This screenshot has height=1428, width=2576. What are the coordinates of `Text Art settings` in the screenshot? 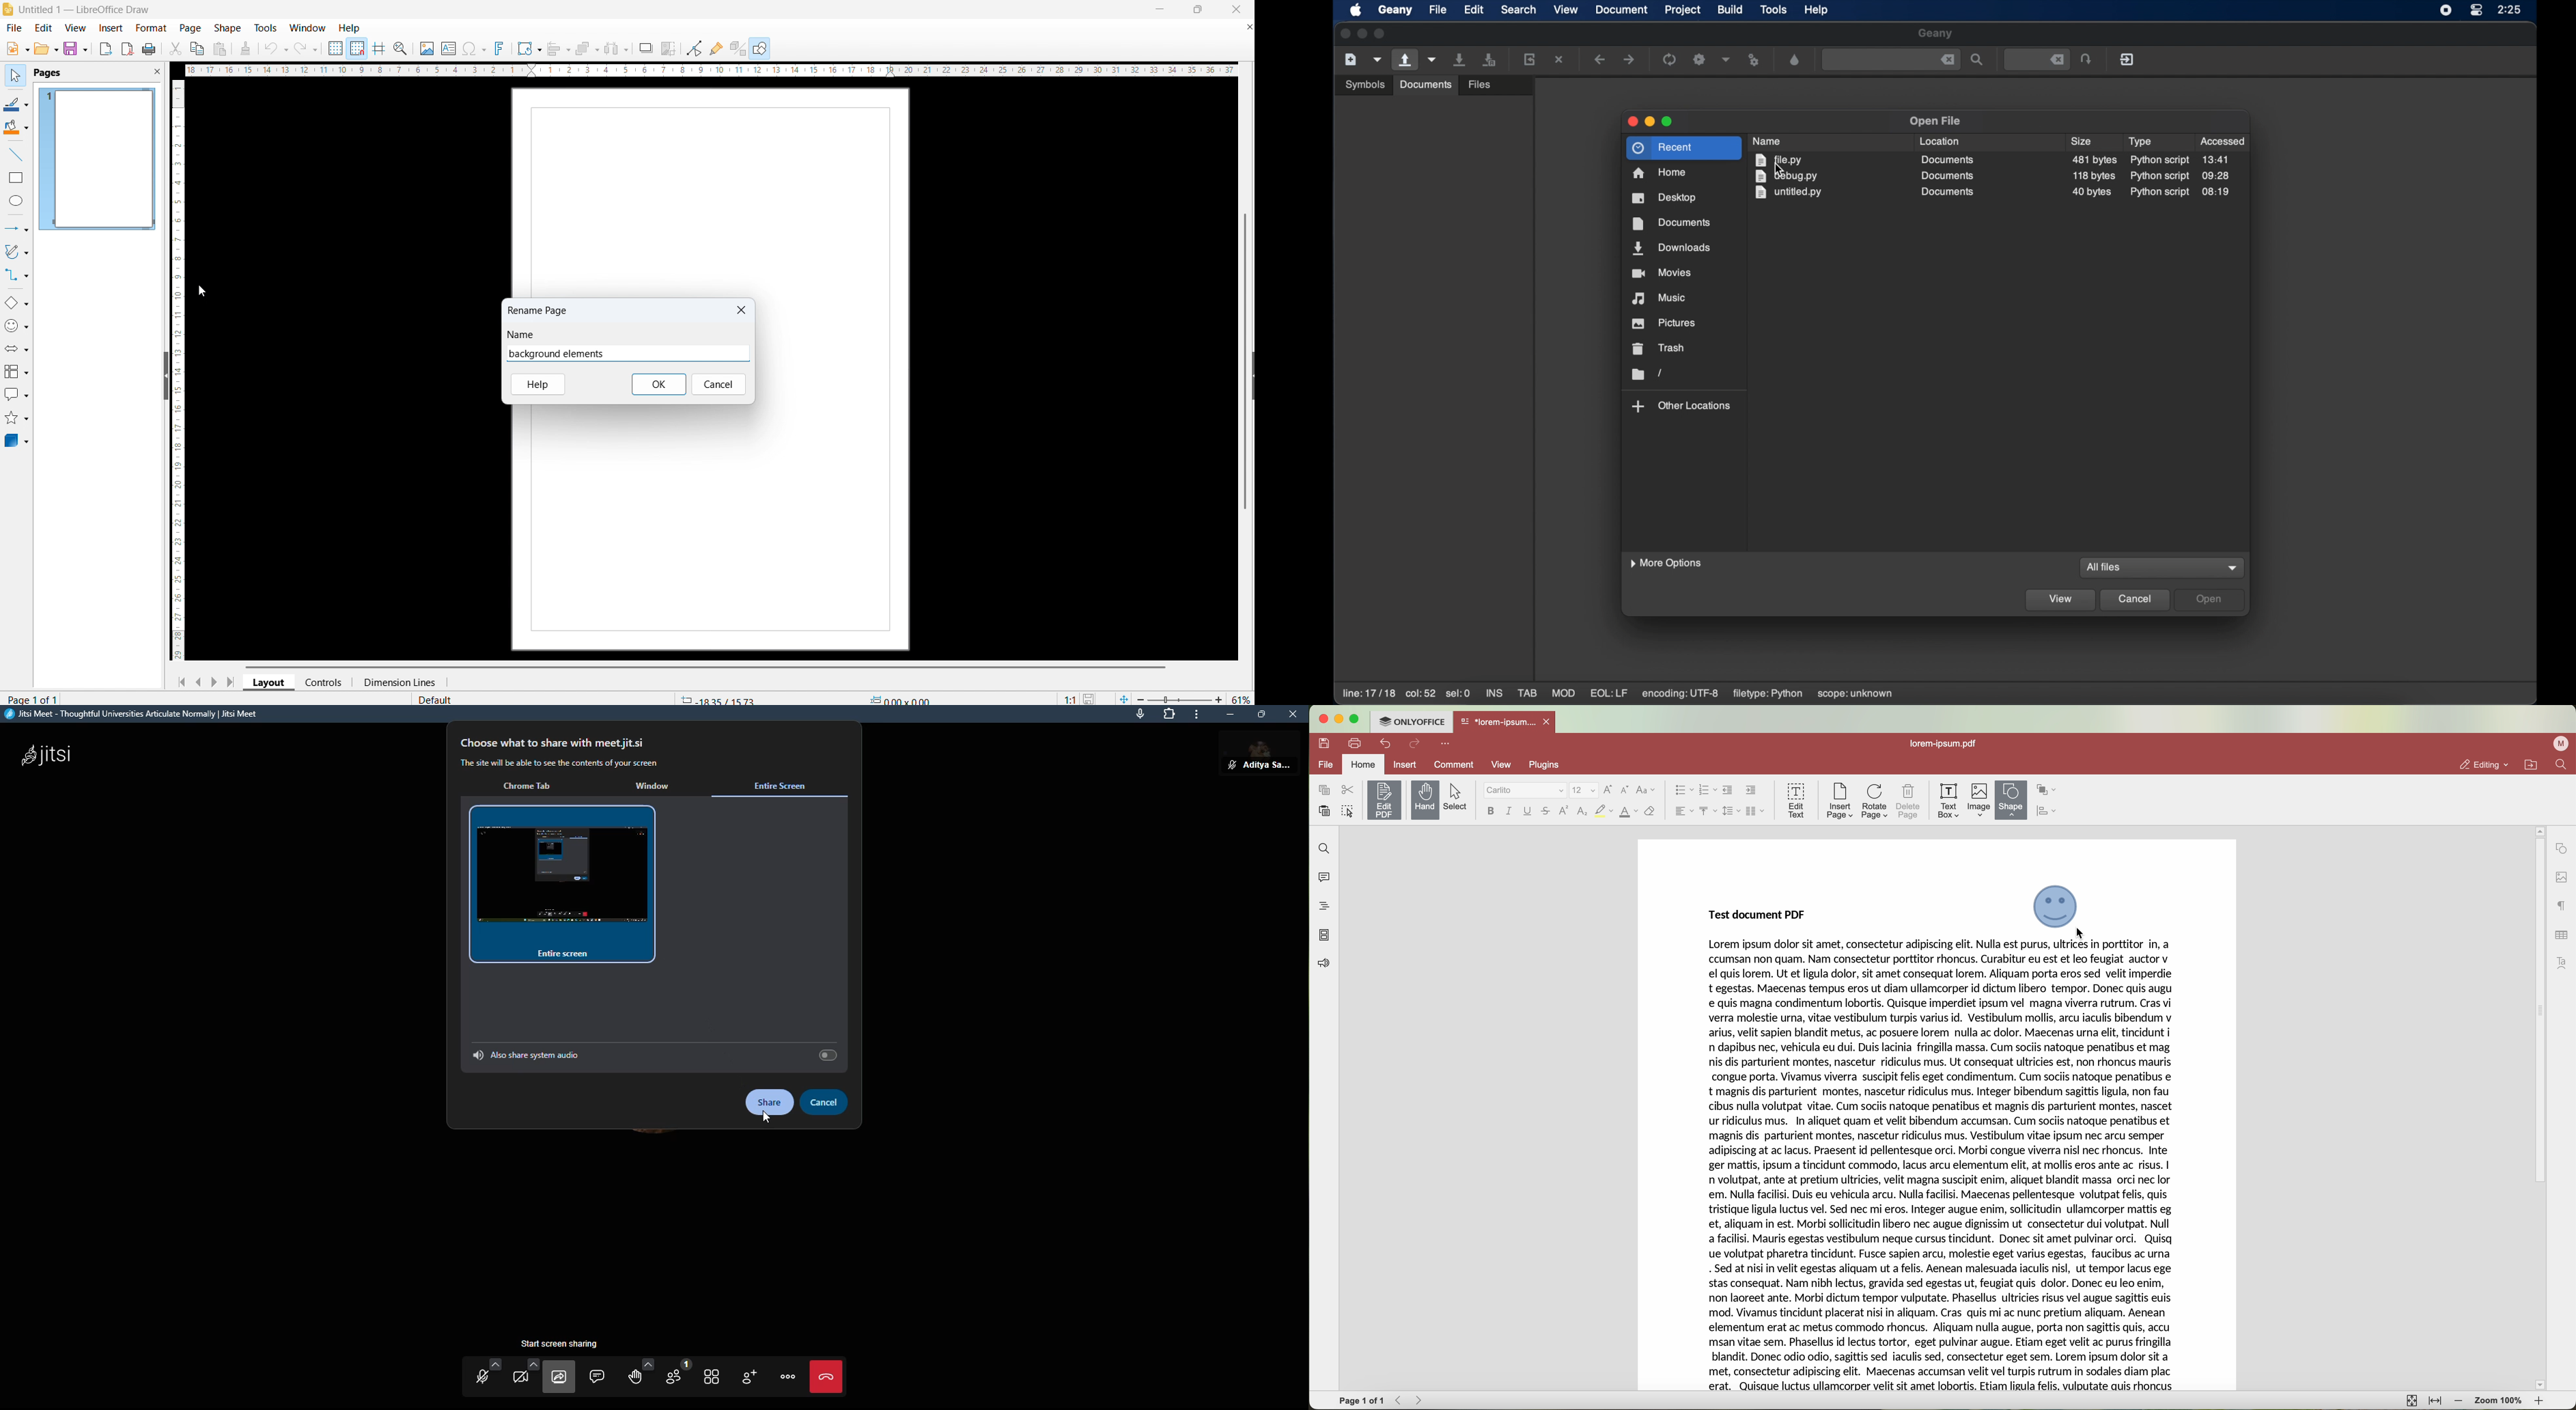 It's located at (2563, 962).